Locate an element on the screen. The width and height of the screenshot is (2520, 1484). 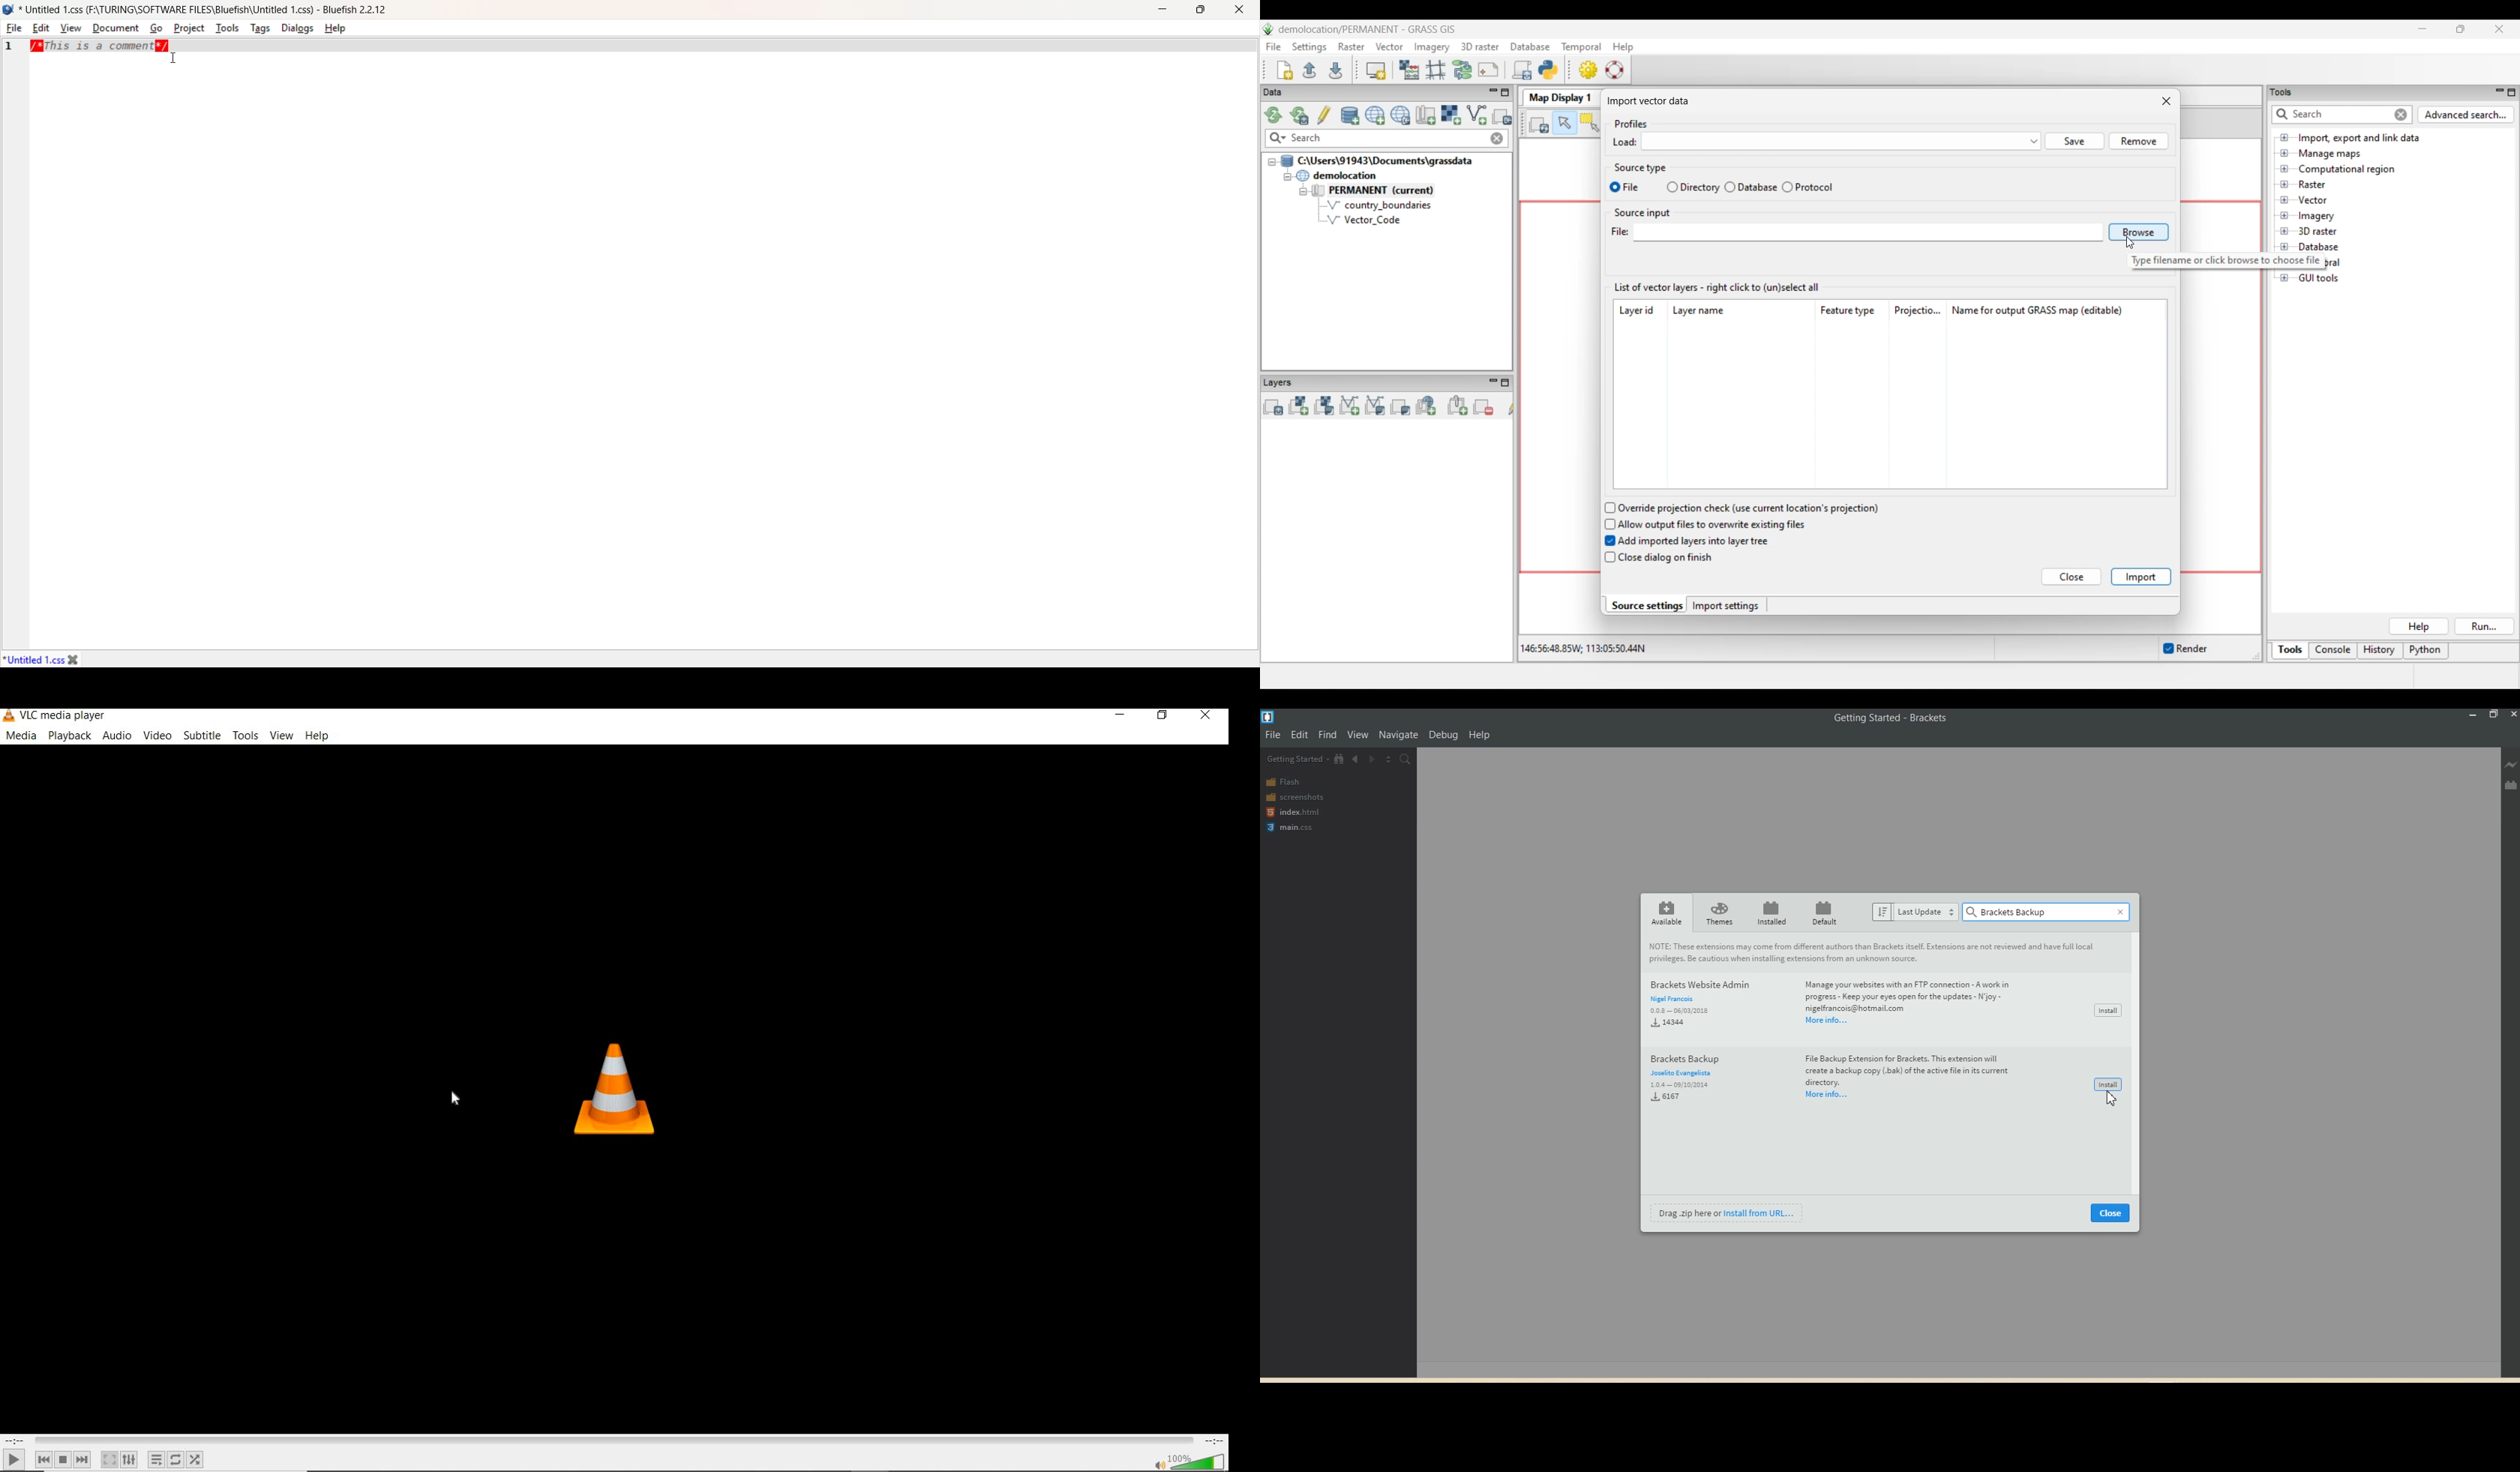
Getting Started - Brackets is located at coordinates (1893, 719).